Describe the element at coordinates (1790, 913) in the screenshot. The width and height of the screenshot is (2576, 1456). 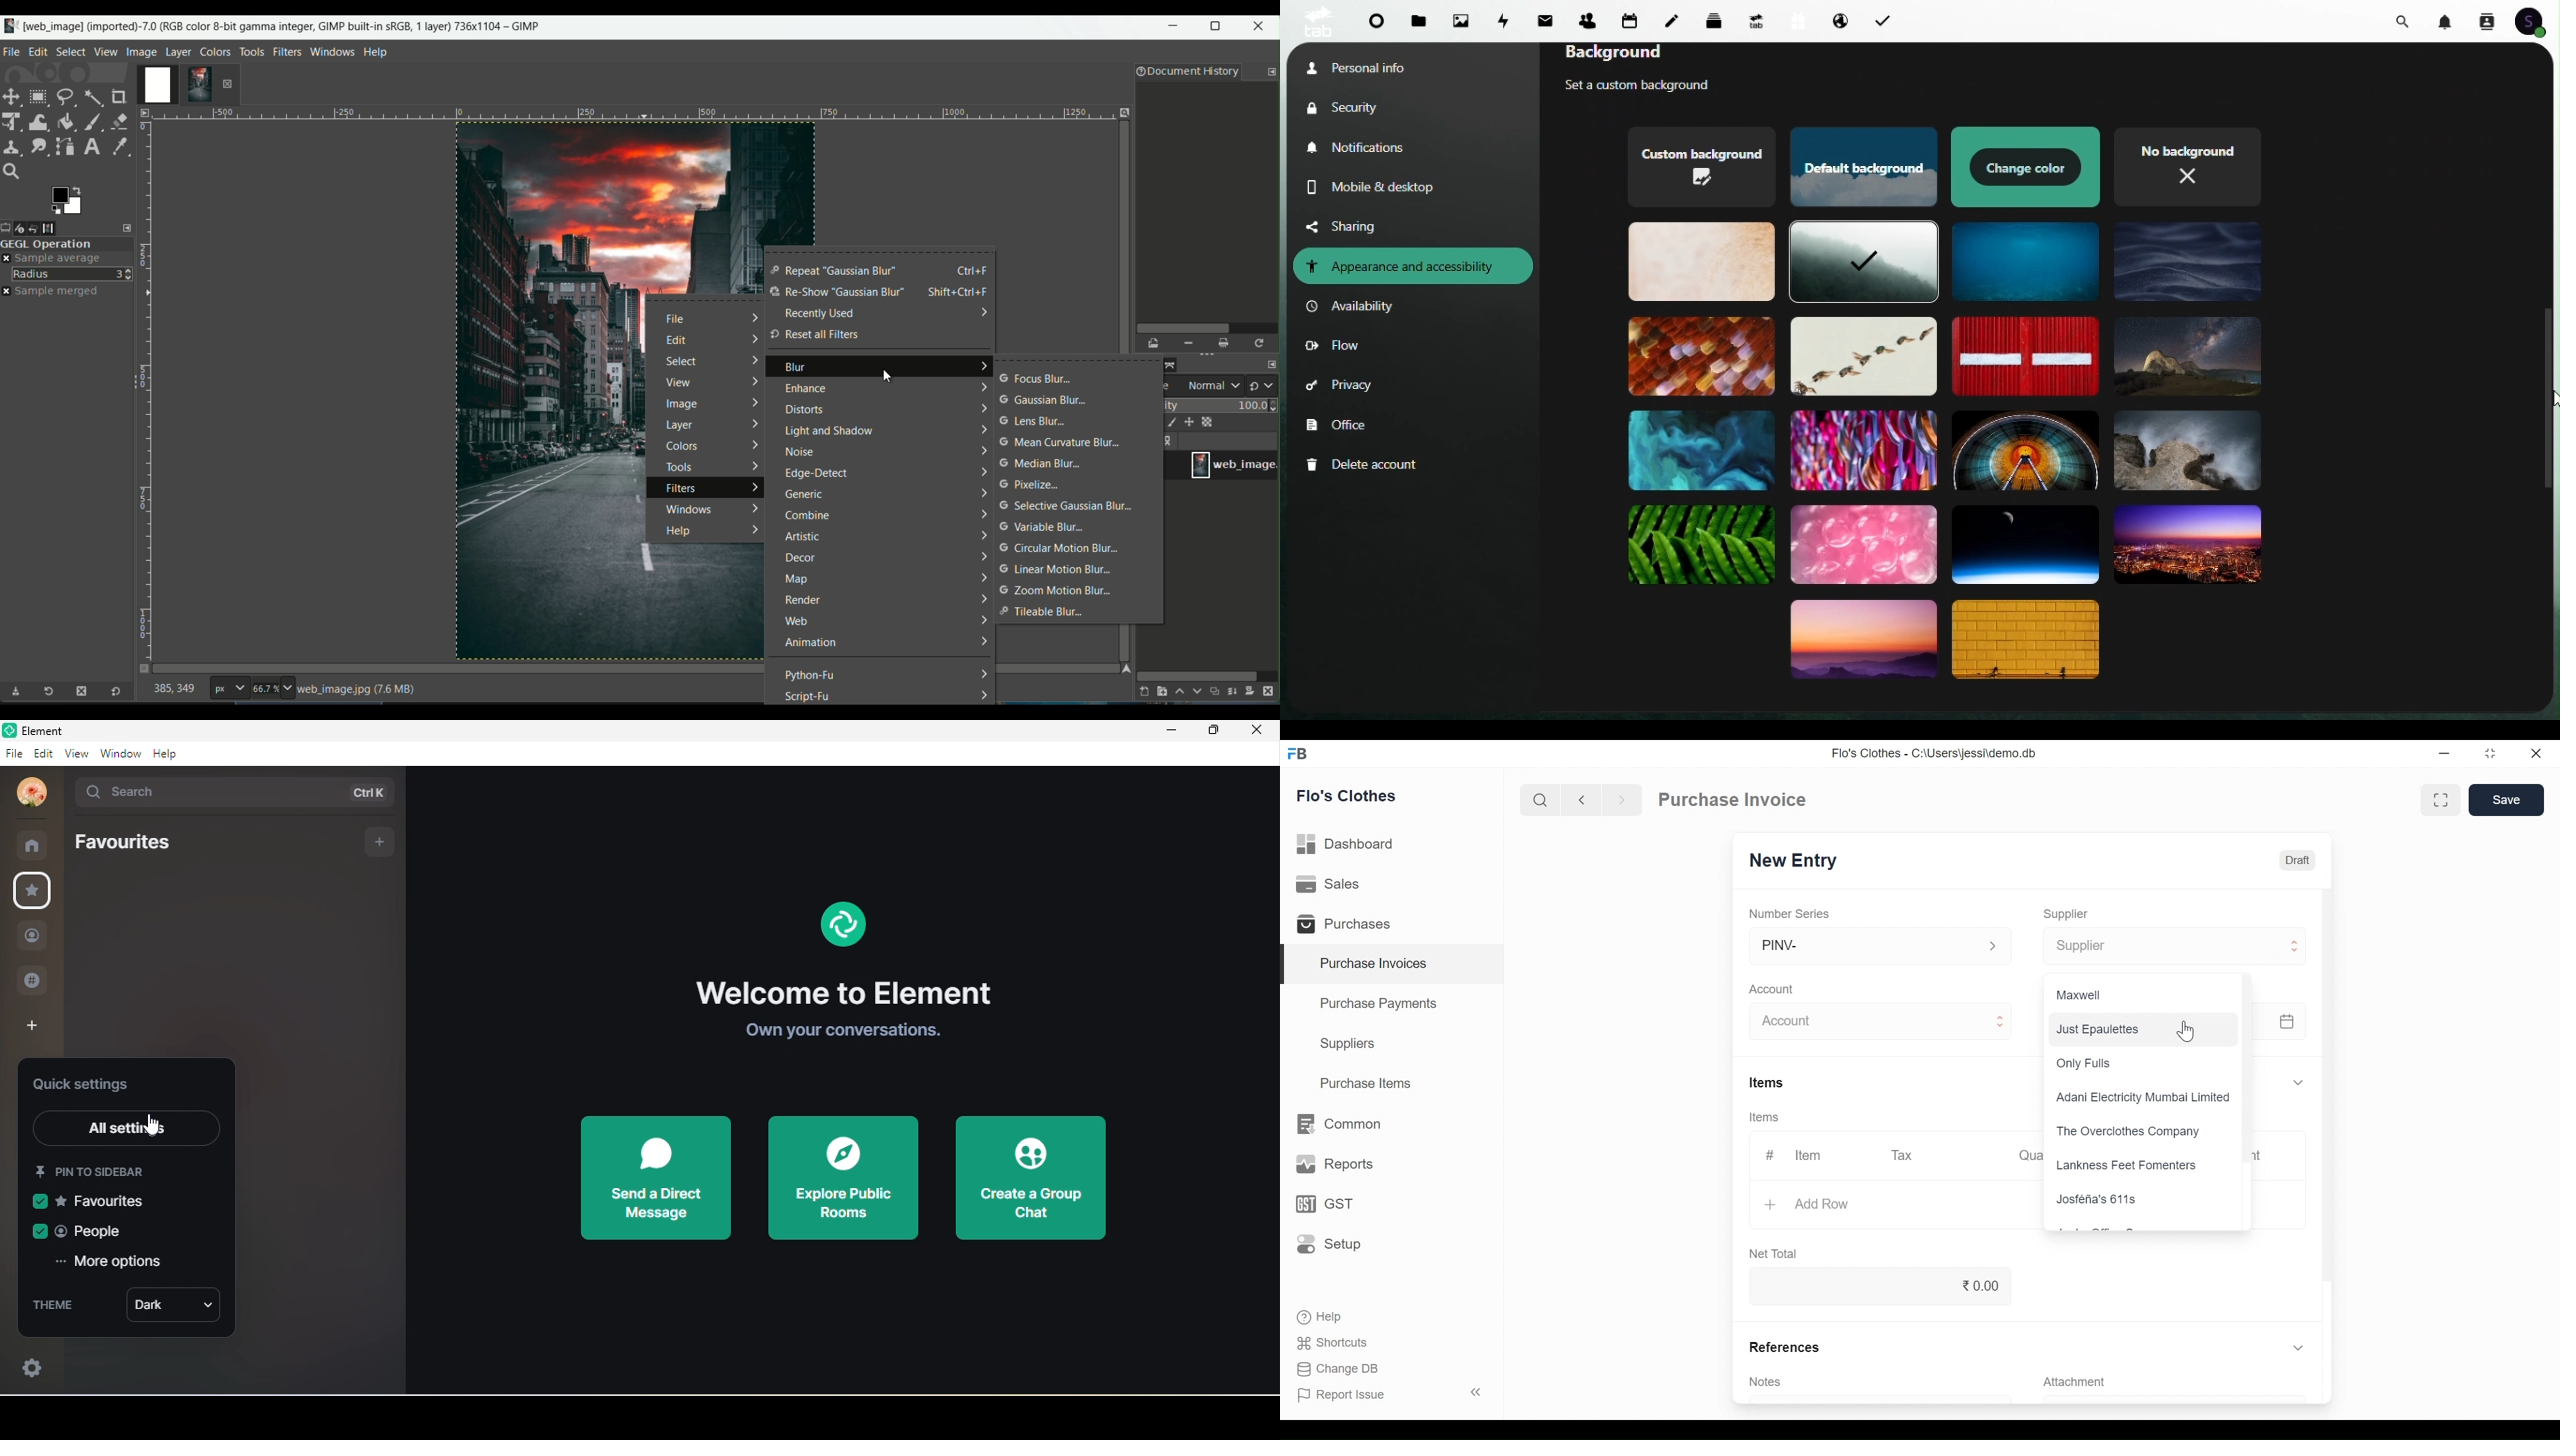
I see `Number Series` at that location.